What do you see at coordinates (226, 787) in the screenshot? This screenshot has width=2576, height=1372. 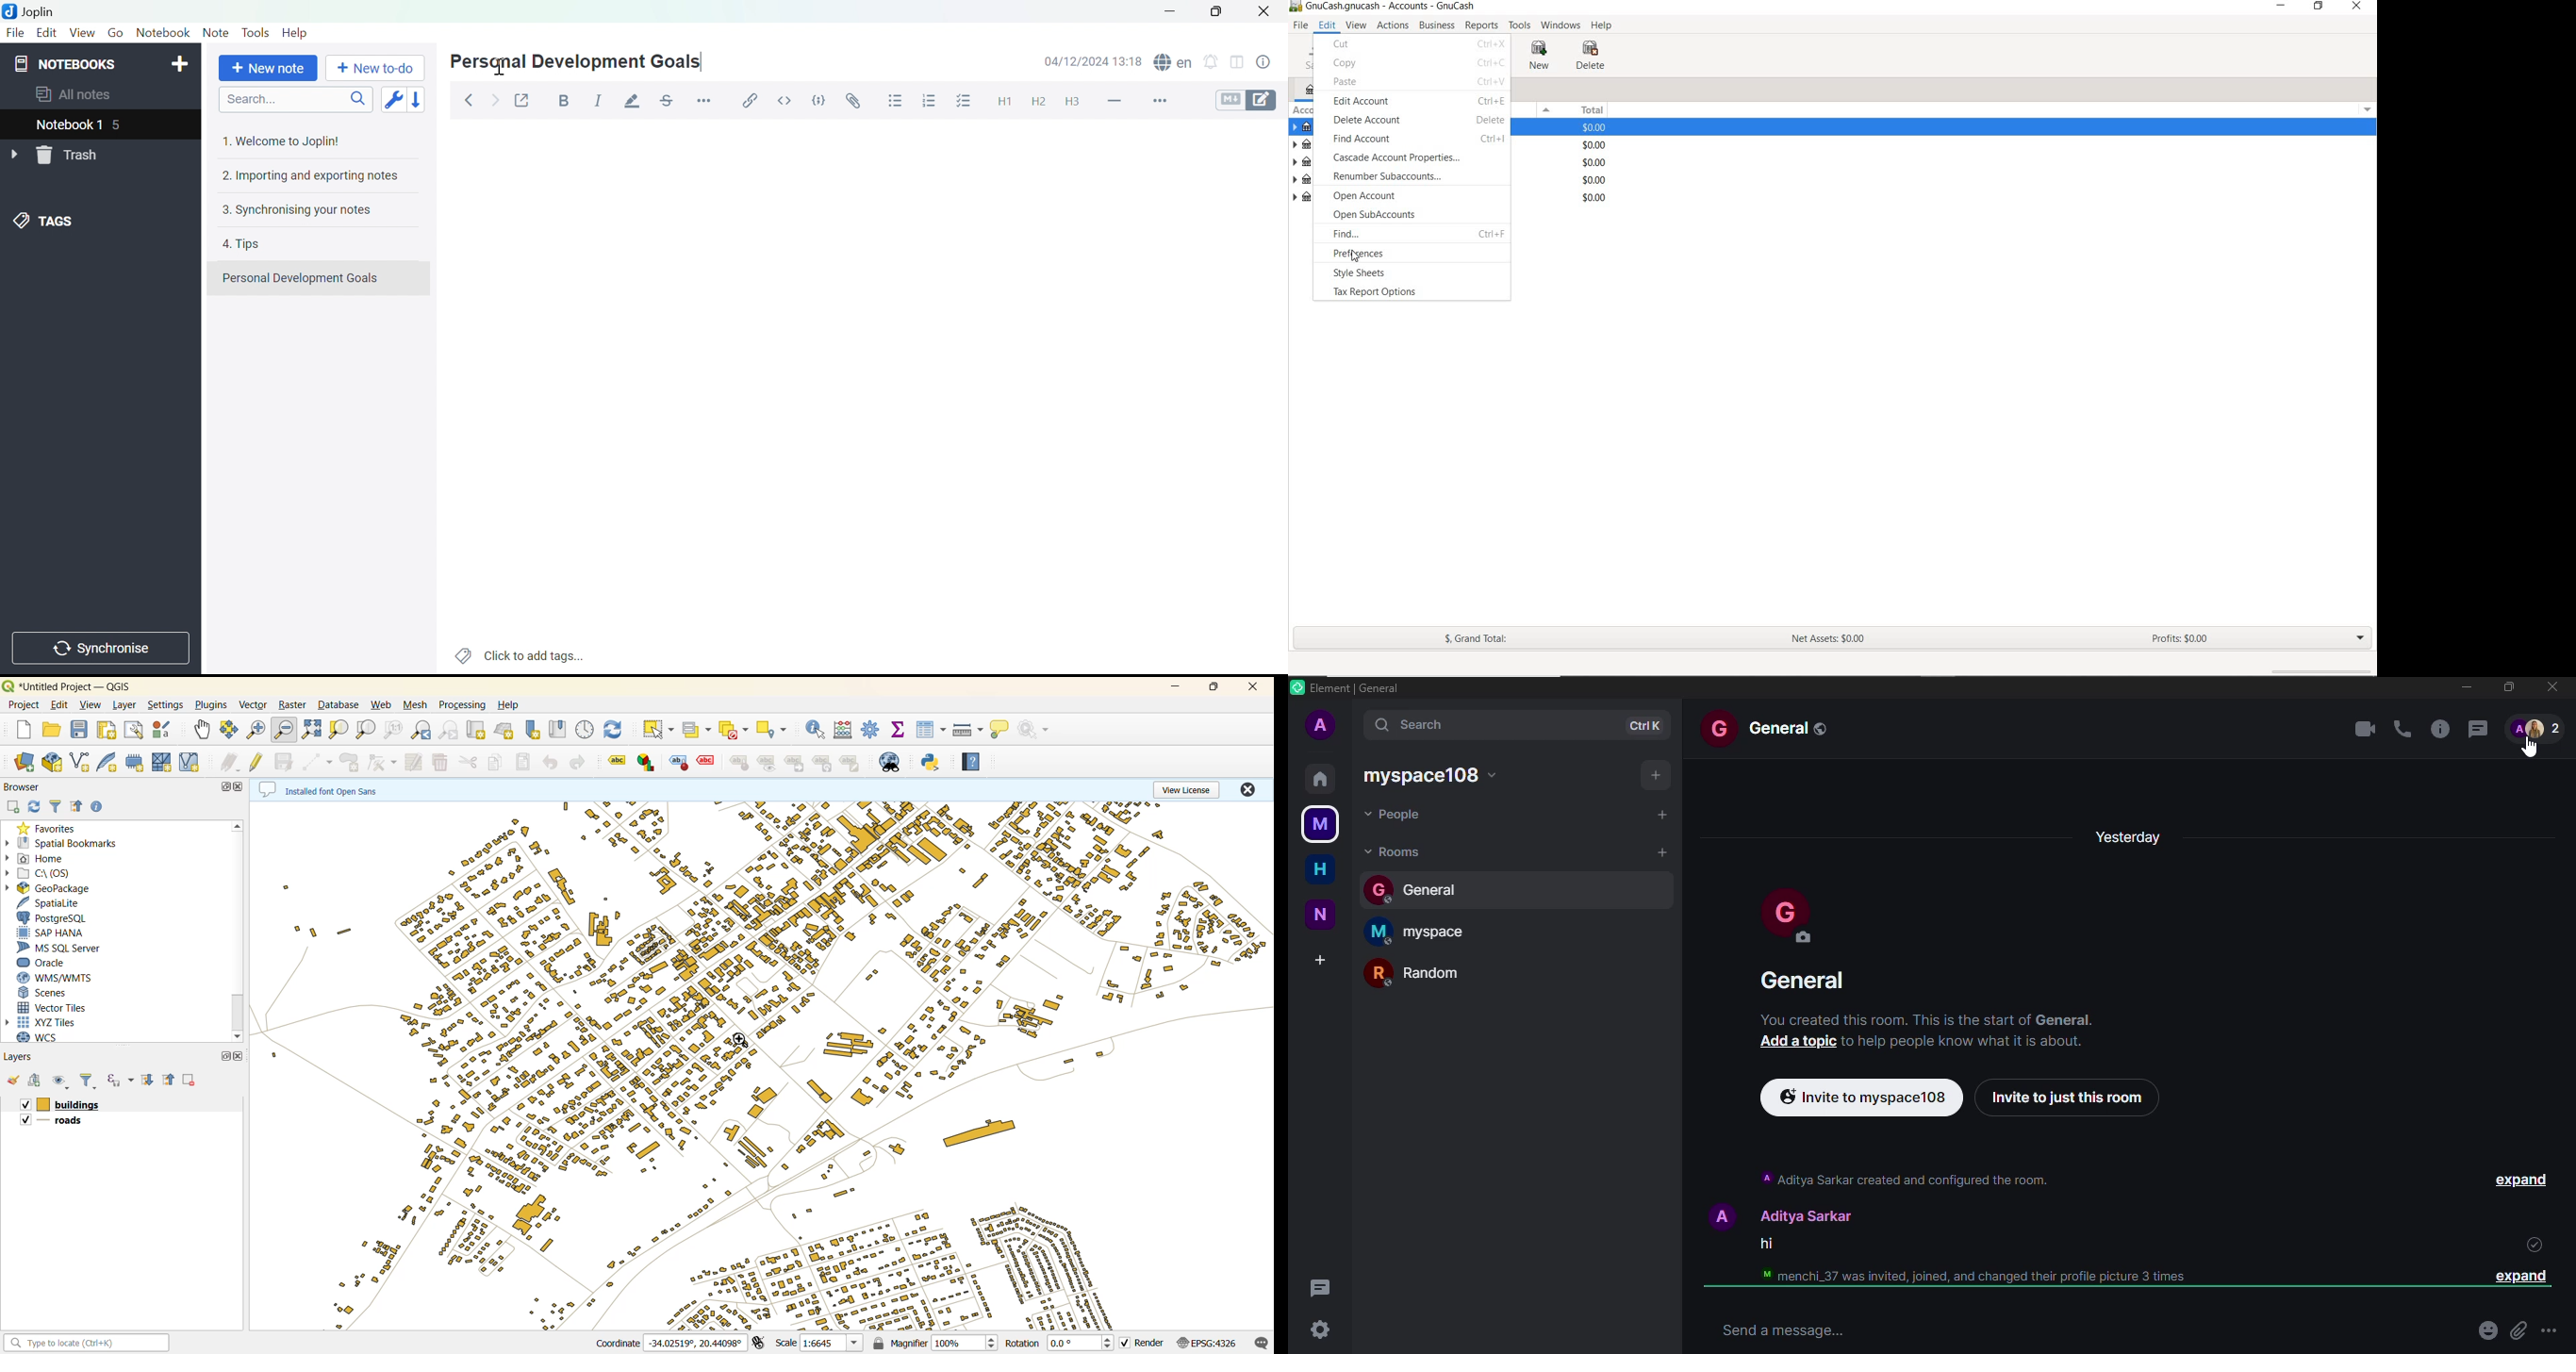 I see `maximize` at bounding box center [226, 787].